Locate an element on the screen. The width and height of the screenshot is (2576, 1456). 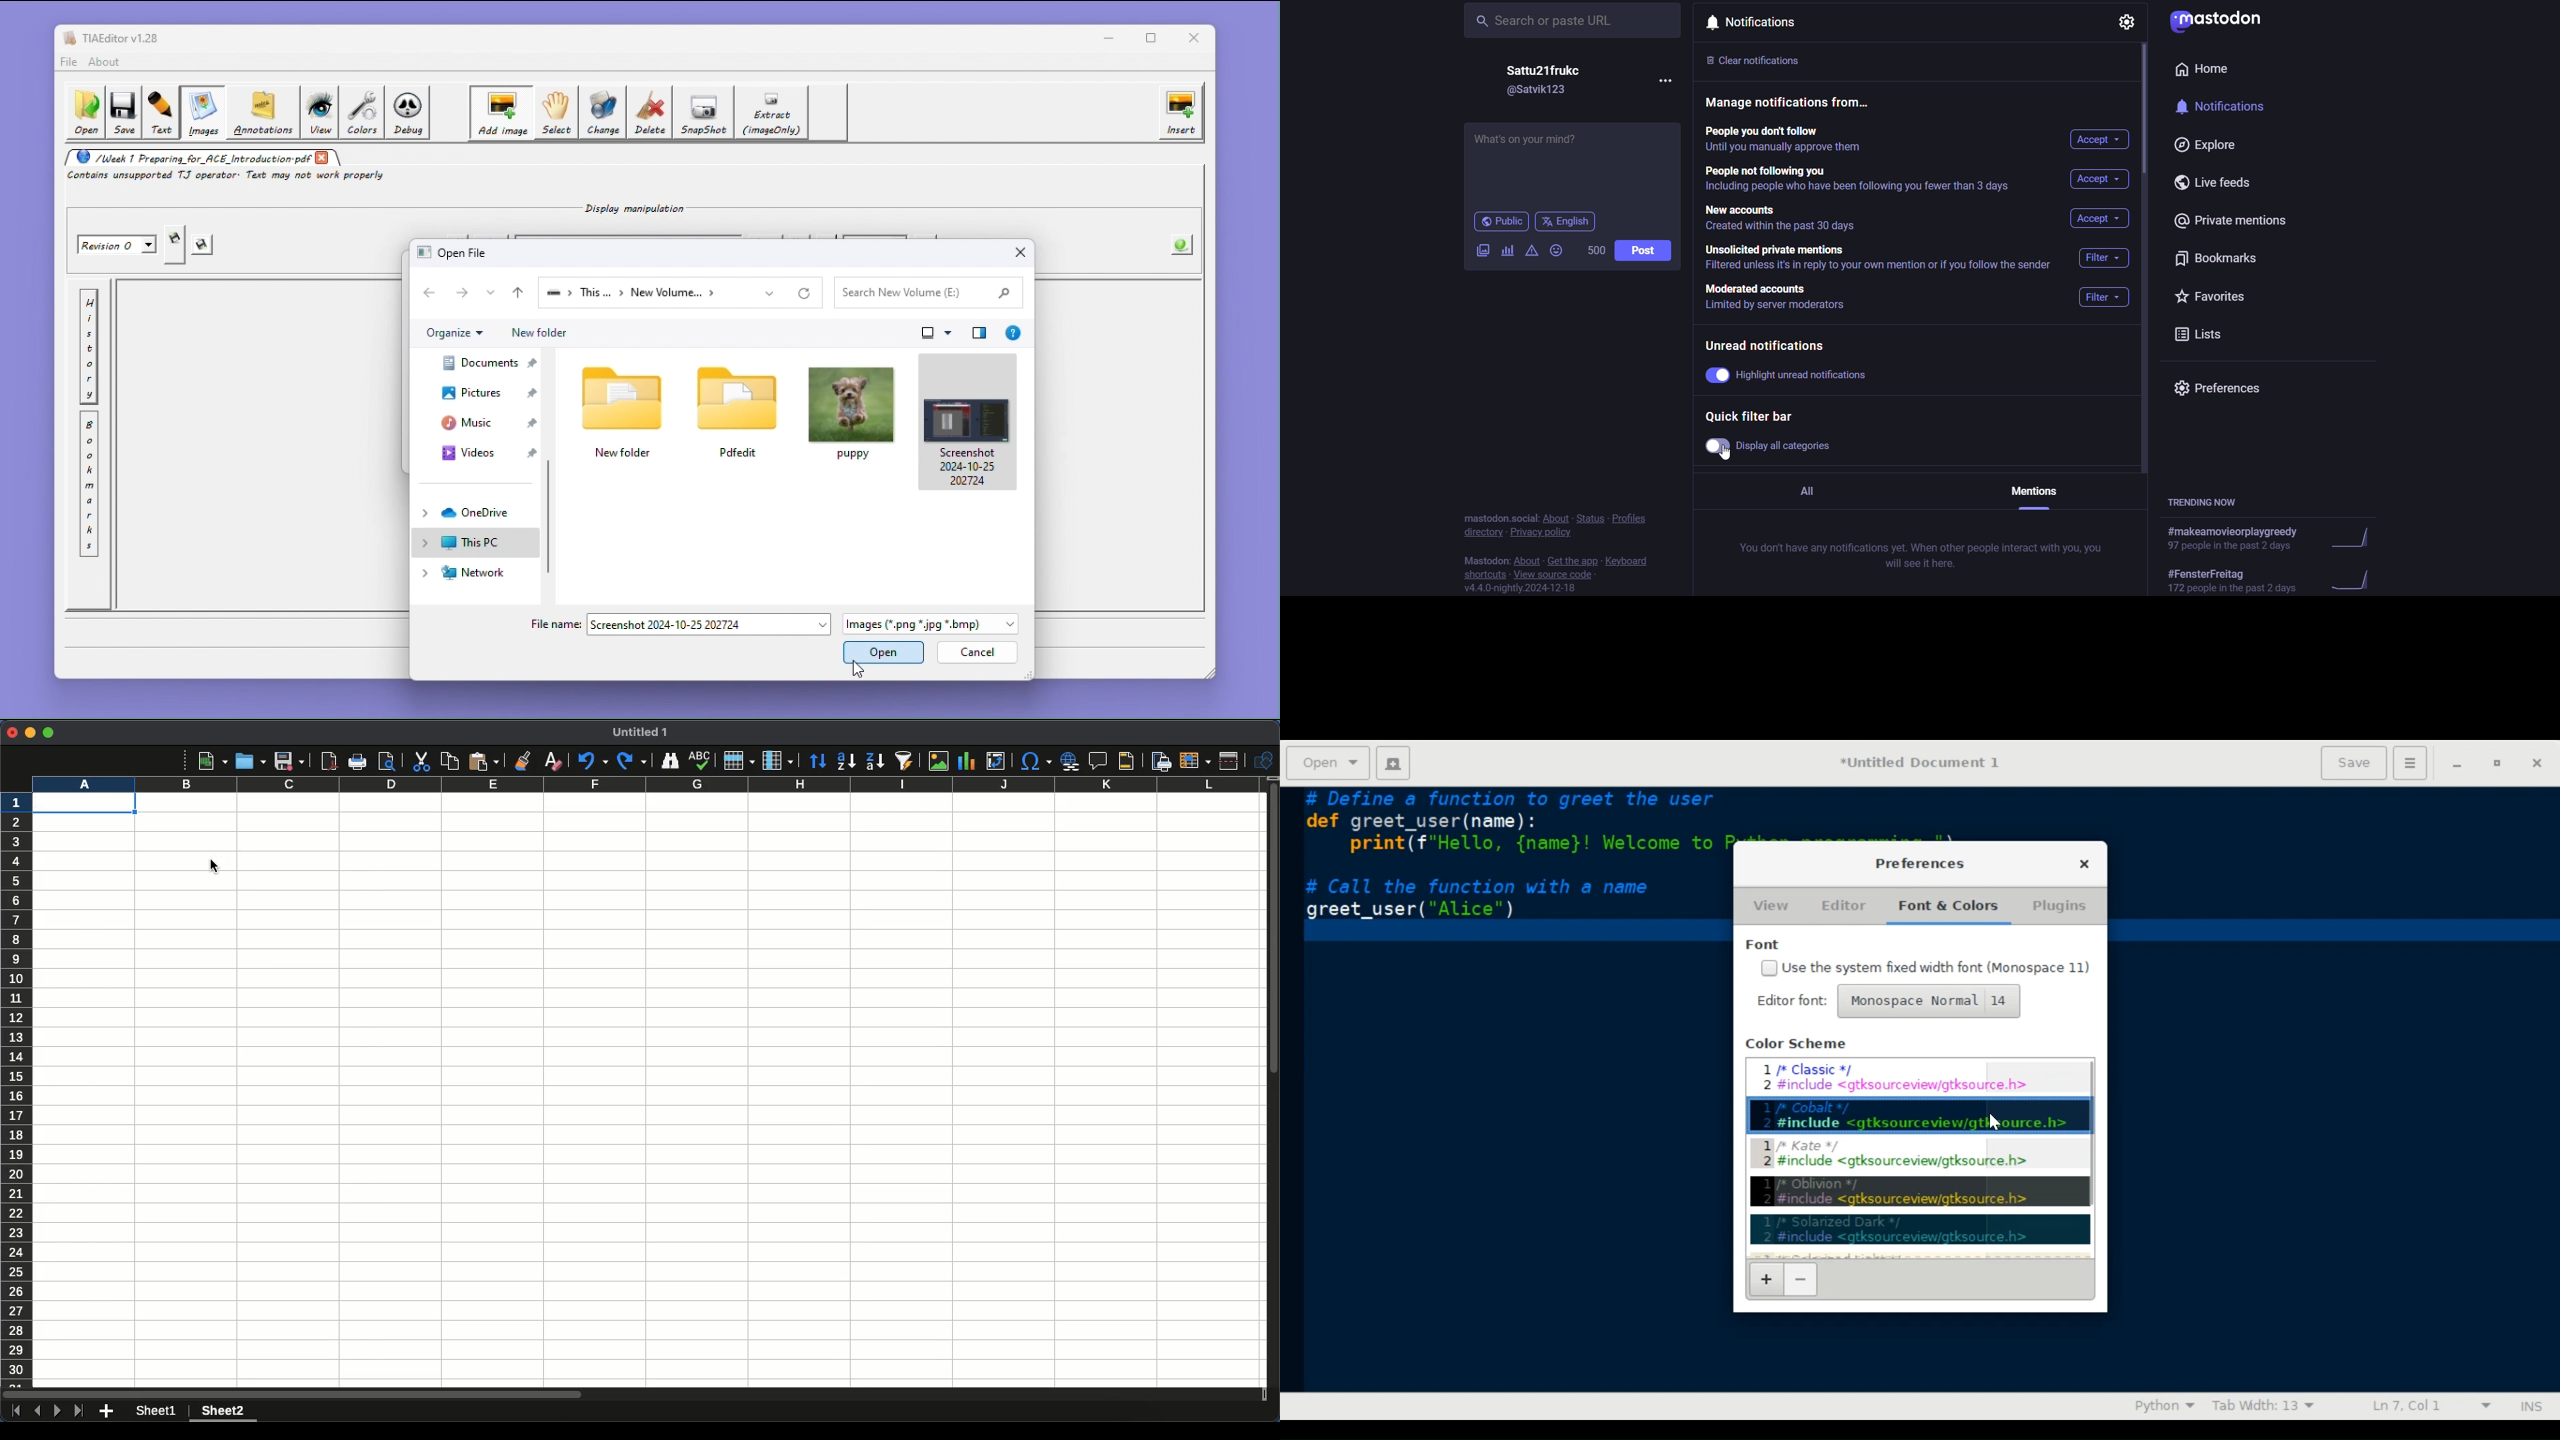
Moderated accounts Limited by server moderators is located at coordinates (1780, 298).